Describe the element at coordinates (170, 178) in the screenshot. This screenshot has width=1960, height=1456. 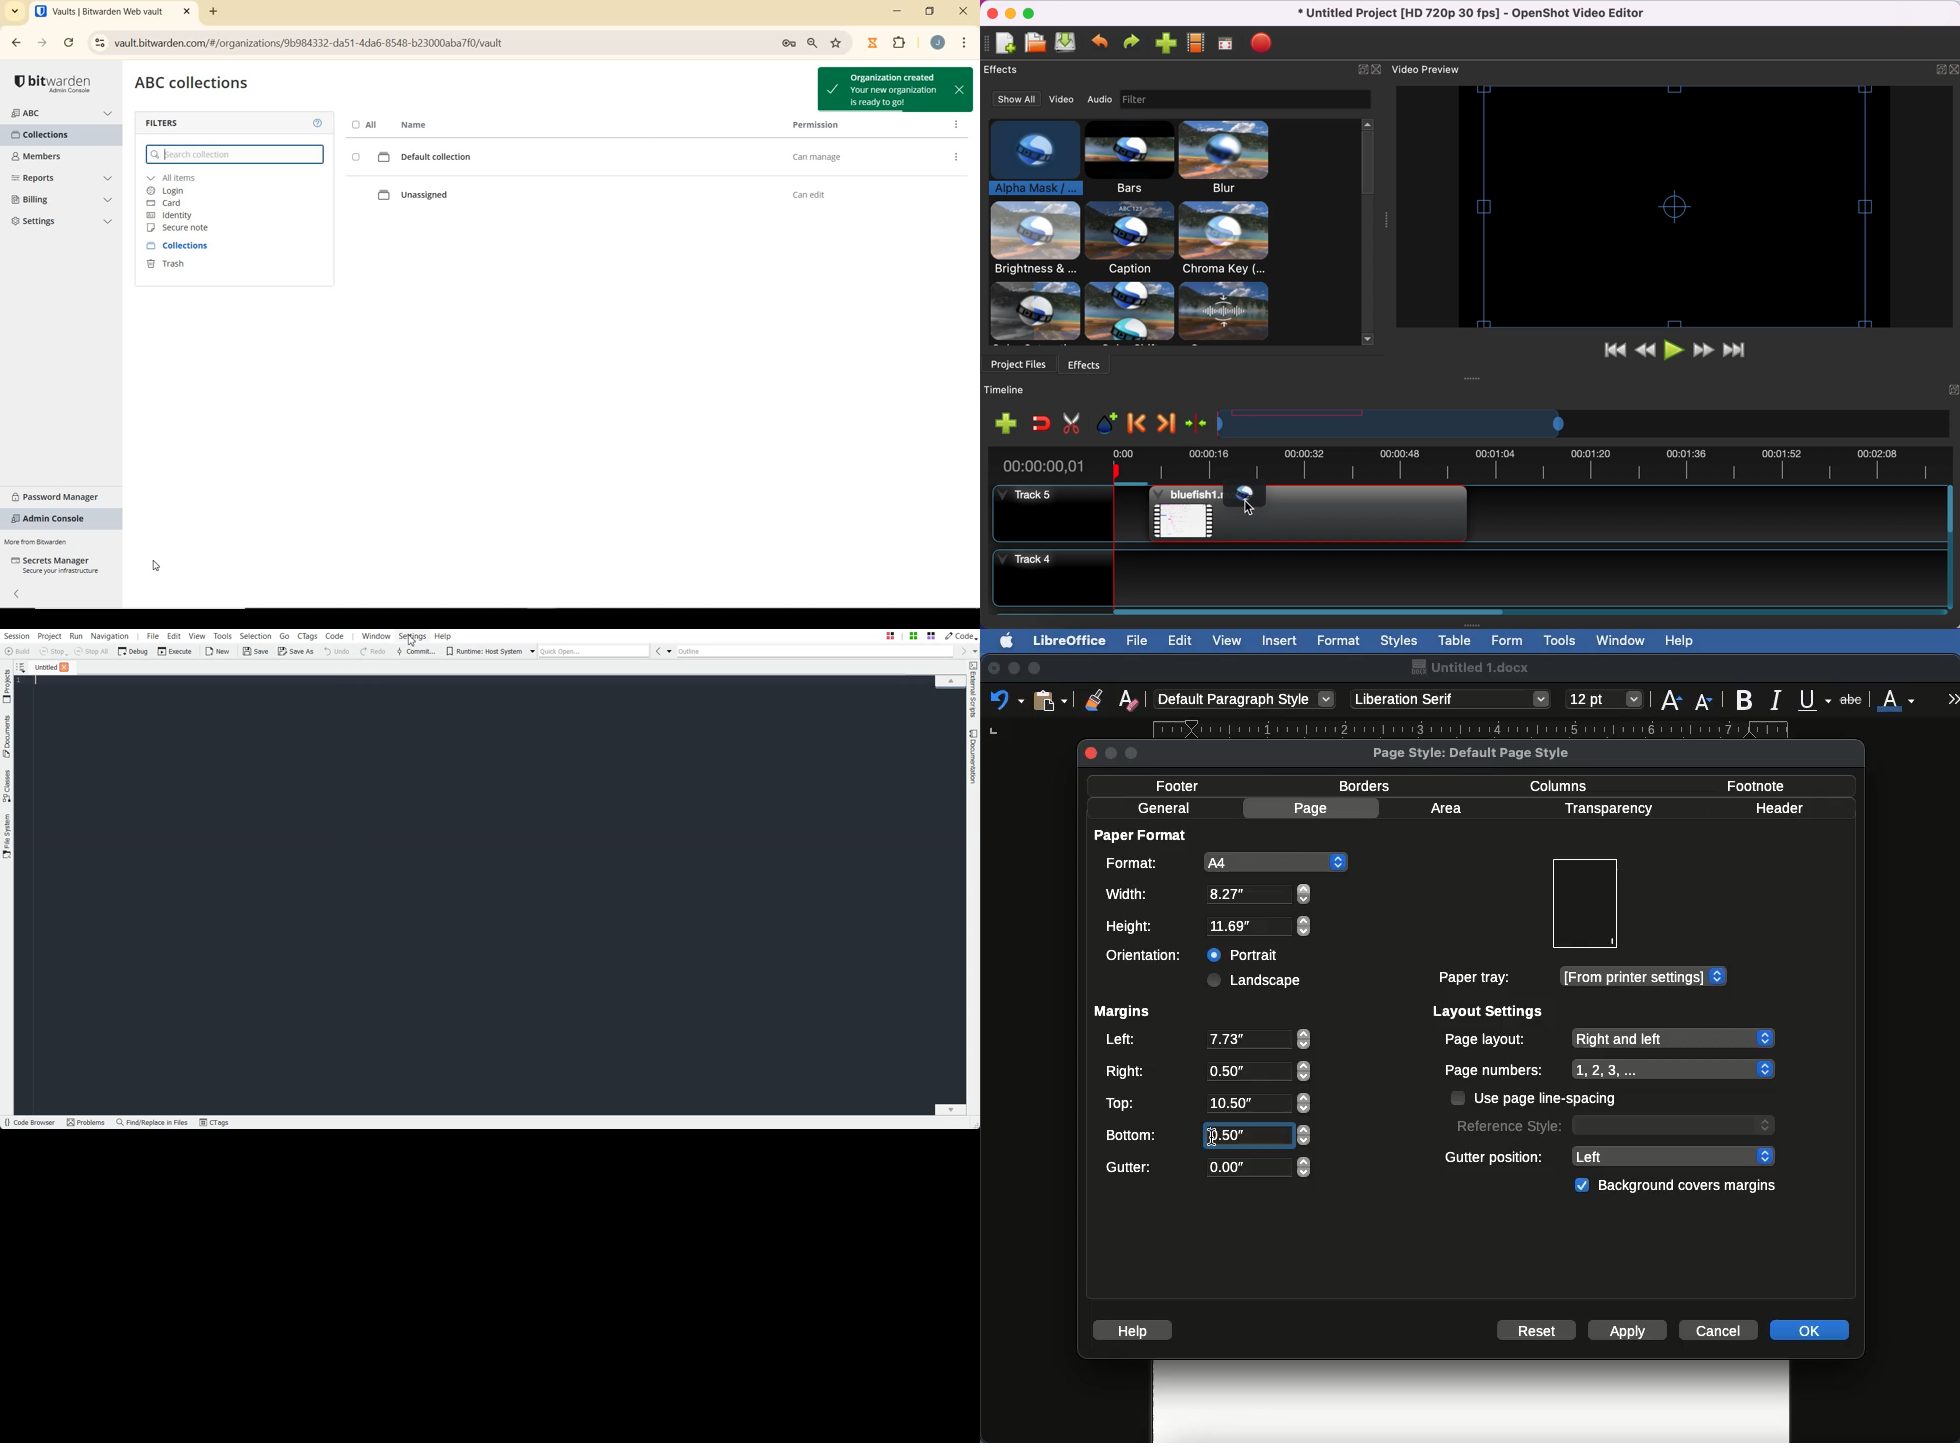
I see `all items` at that location.